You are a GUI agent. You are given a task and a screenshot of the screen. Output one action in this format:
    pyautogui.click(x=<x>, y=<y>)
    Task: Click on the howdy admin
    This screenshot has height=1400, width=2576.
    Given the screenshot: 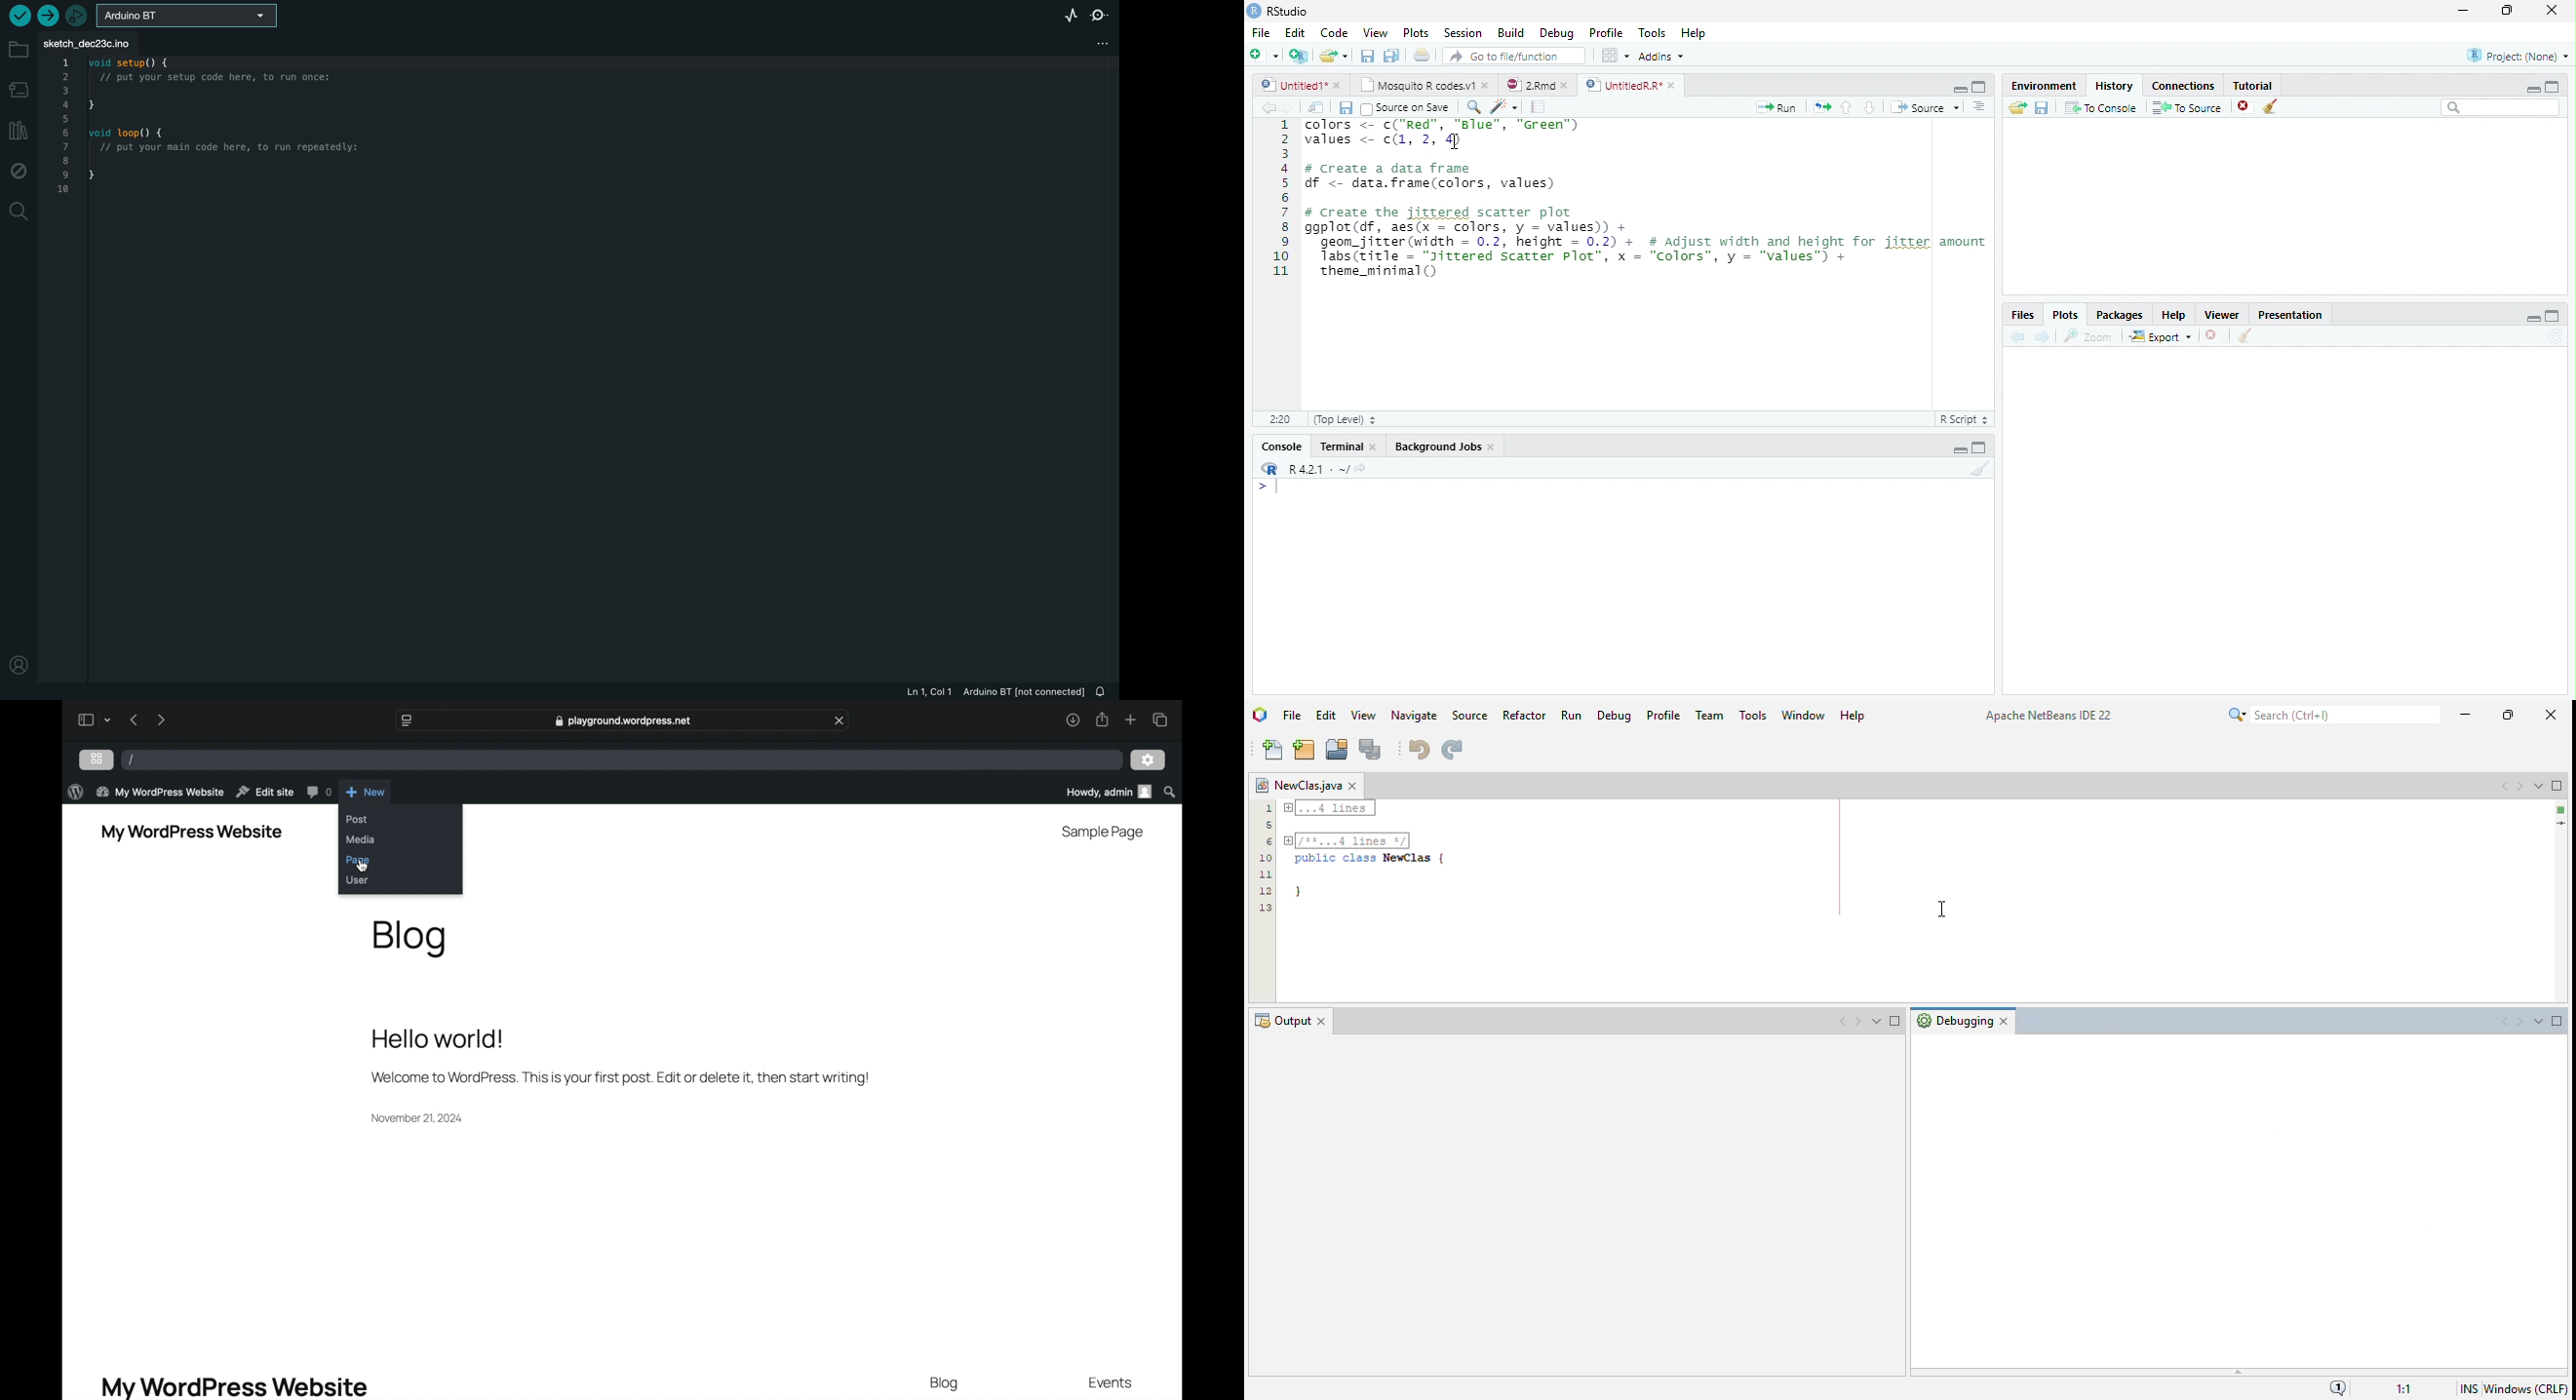 What is the action you would take?
    pyautogui.click(x=1109, y=792)
    